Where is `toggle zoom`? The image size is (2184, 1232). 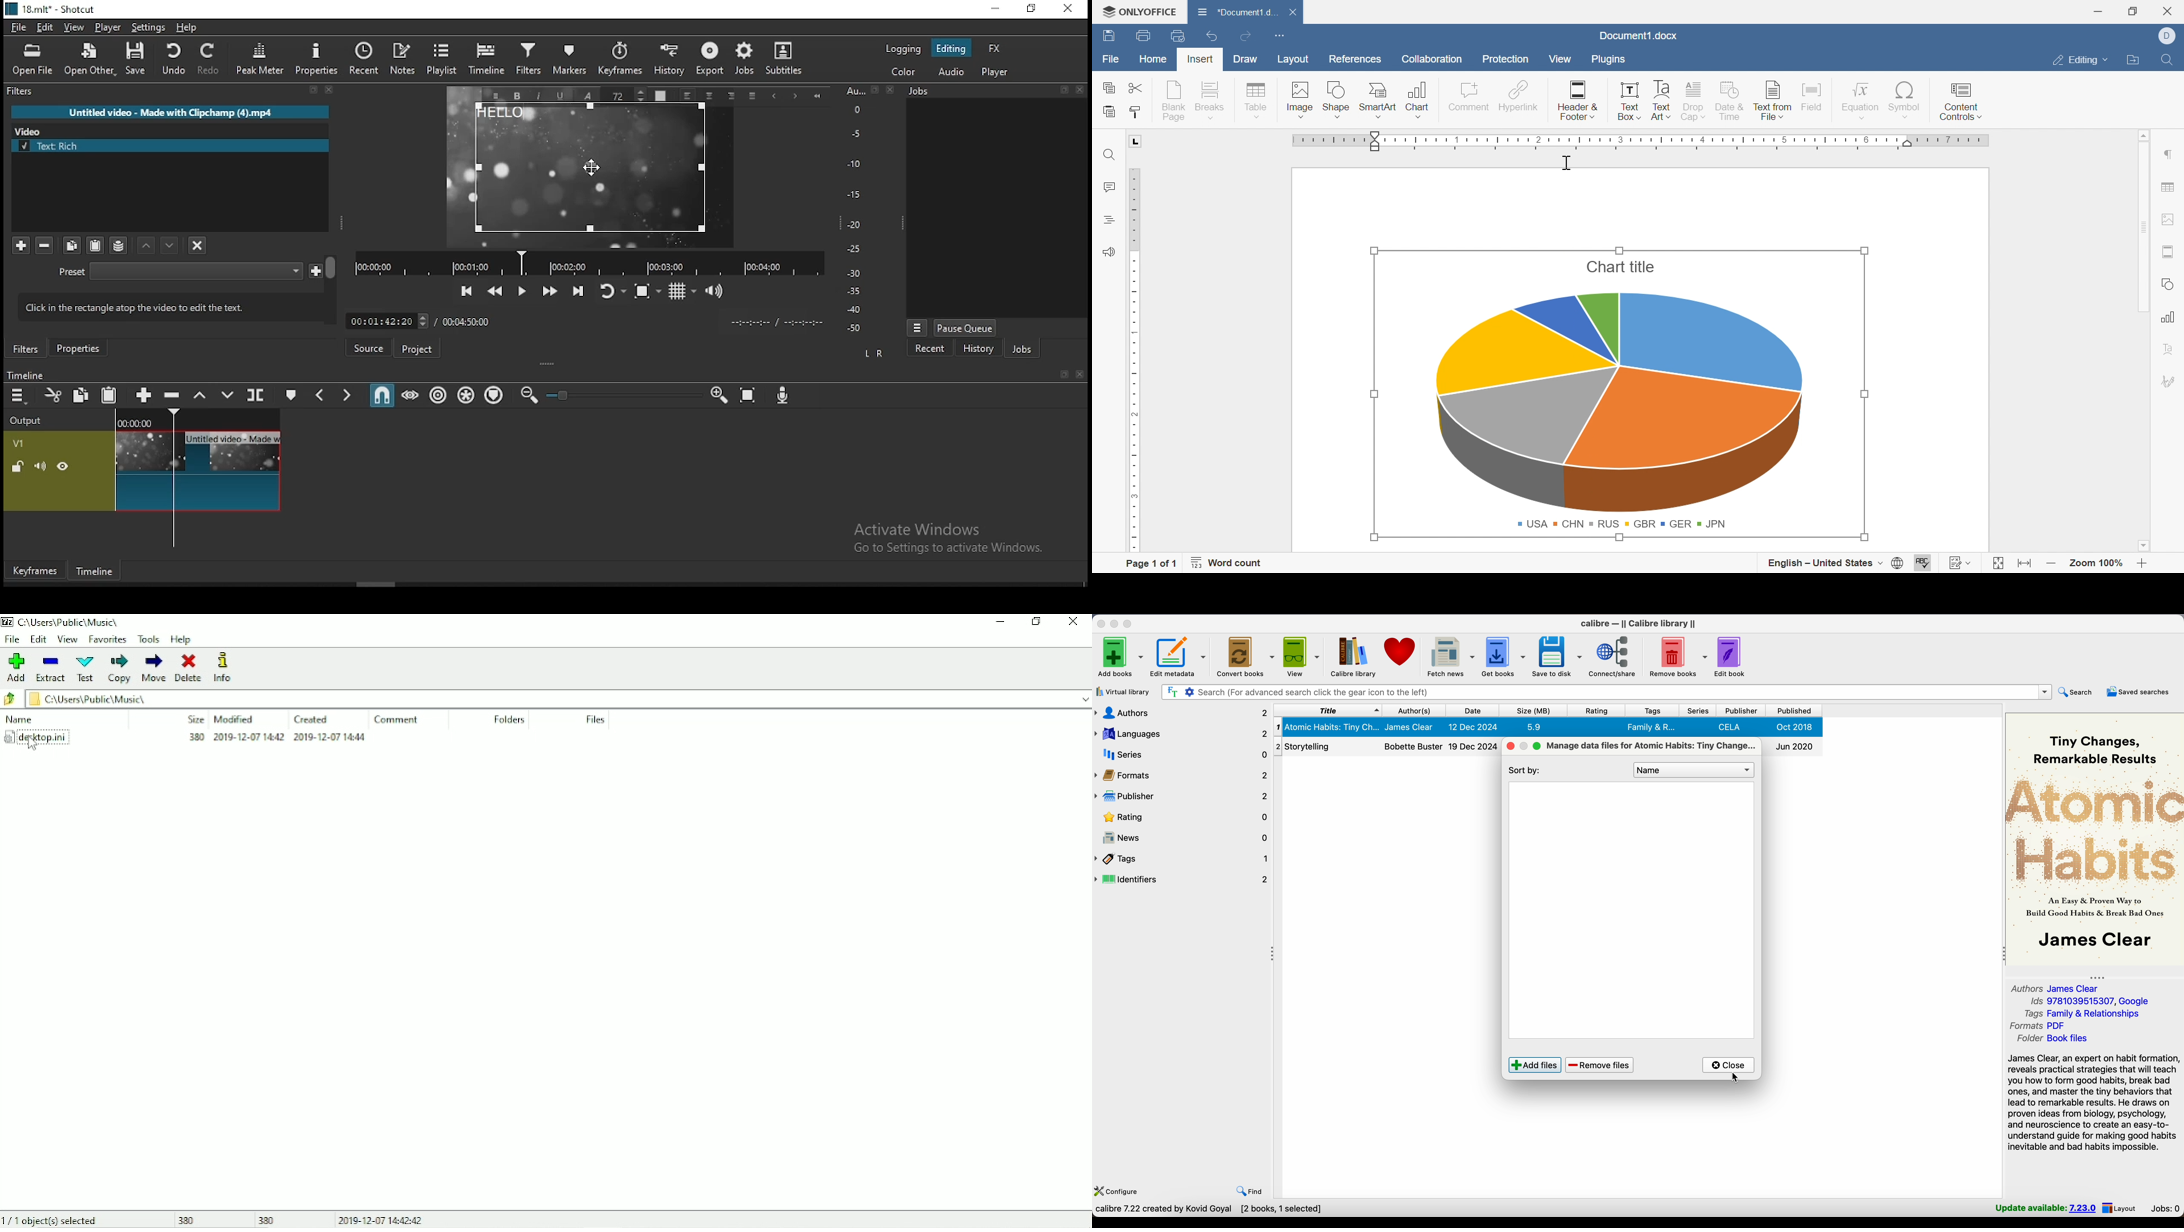 toggle zoom is located at coordinates (648, 291).